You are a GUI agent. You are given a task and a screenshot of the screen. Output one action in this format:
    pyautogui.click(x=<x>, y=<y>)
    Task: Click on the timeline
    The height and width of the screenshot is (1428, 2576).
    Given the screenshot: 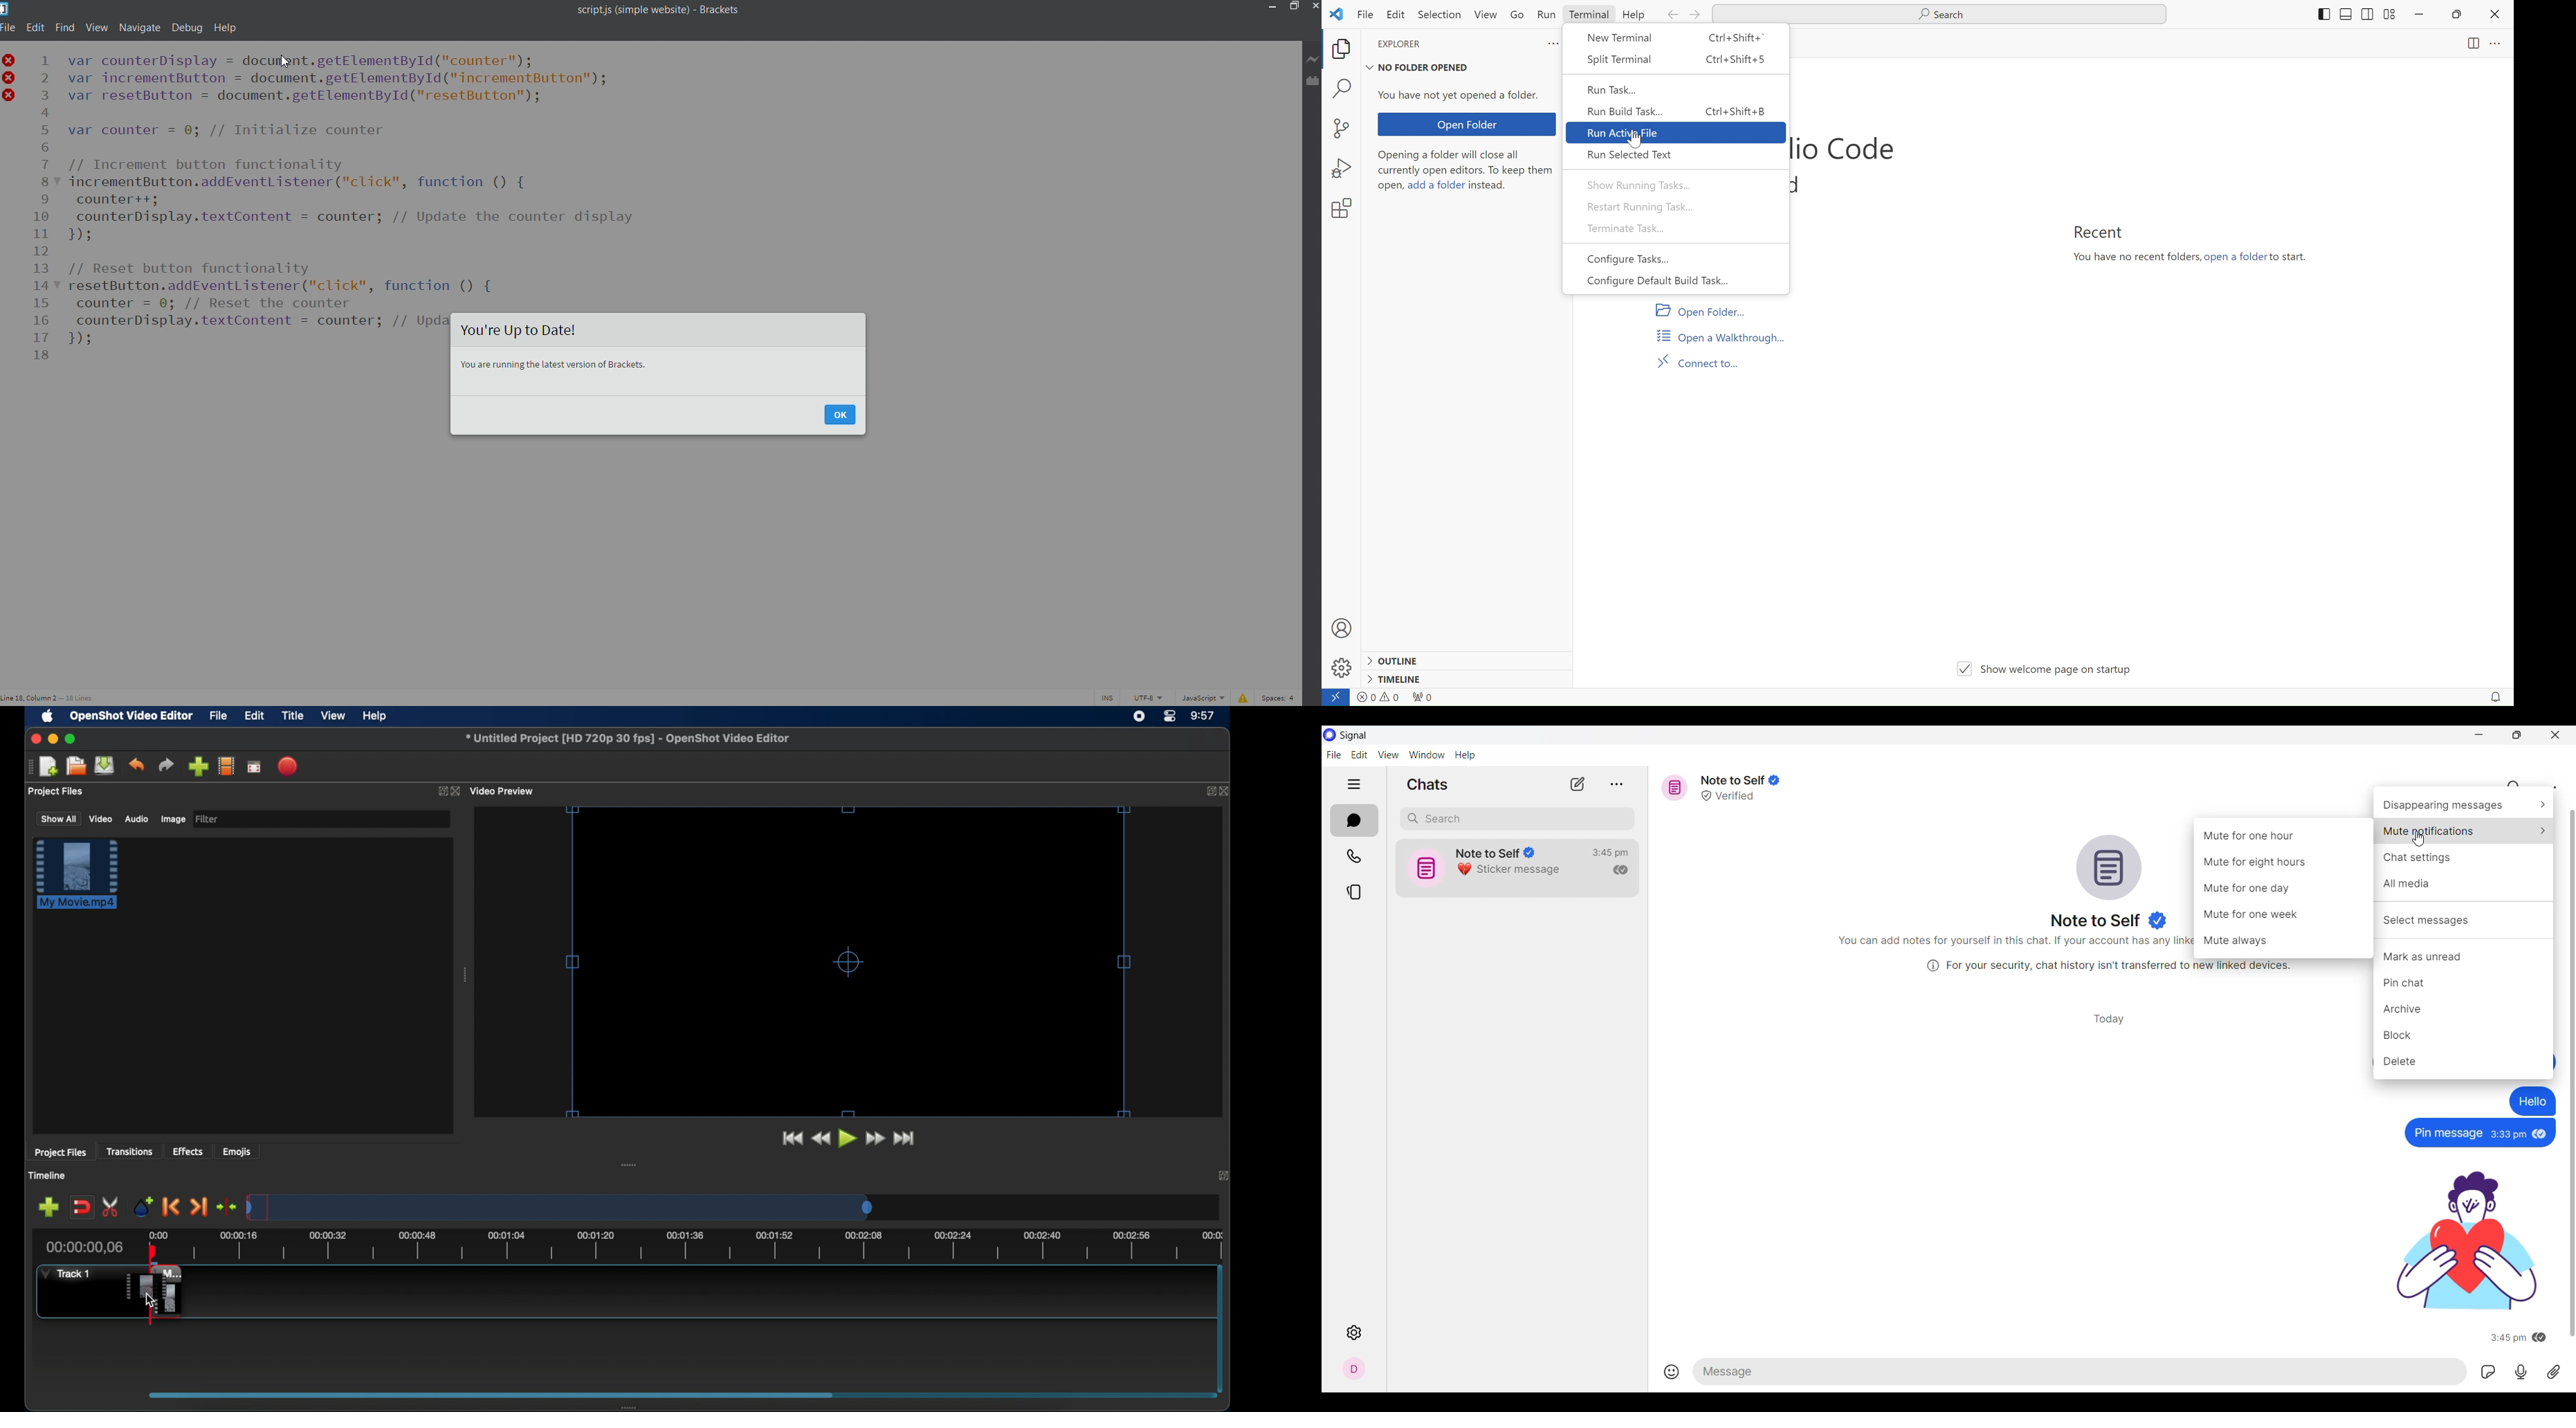 What is the action you would take?
    pyautogui.click(x=1401, y=679)
    